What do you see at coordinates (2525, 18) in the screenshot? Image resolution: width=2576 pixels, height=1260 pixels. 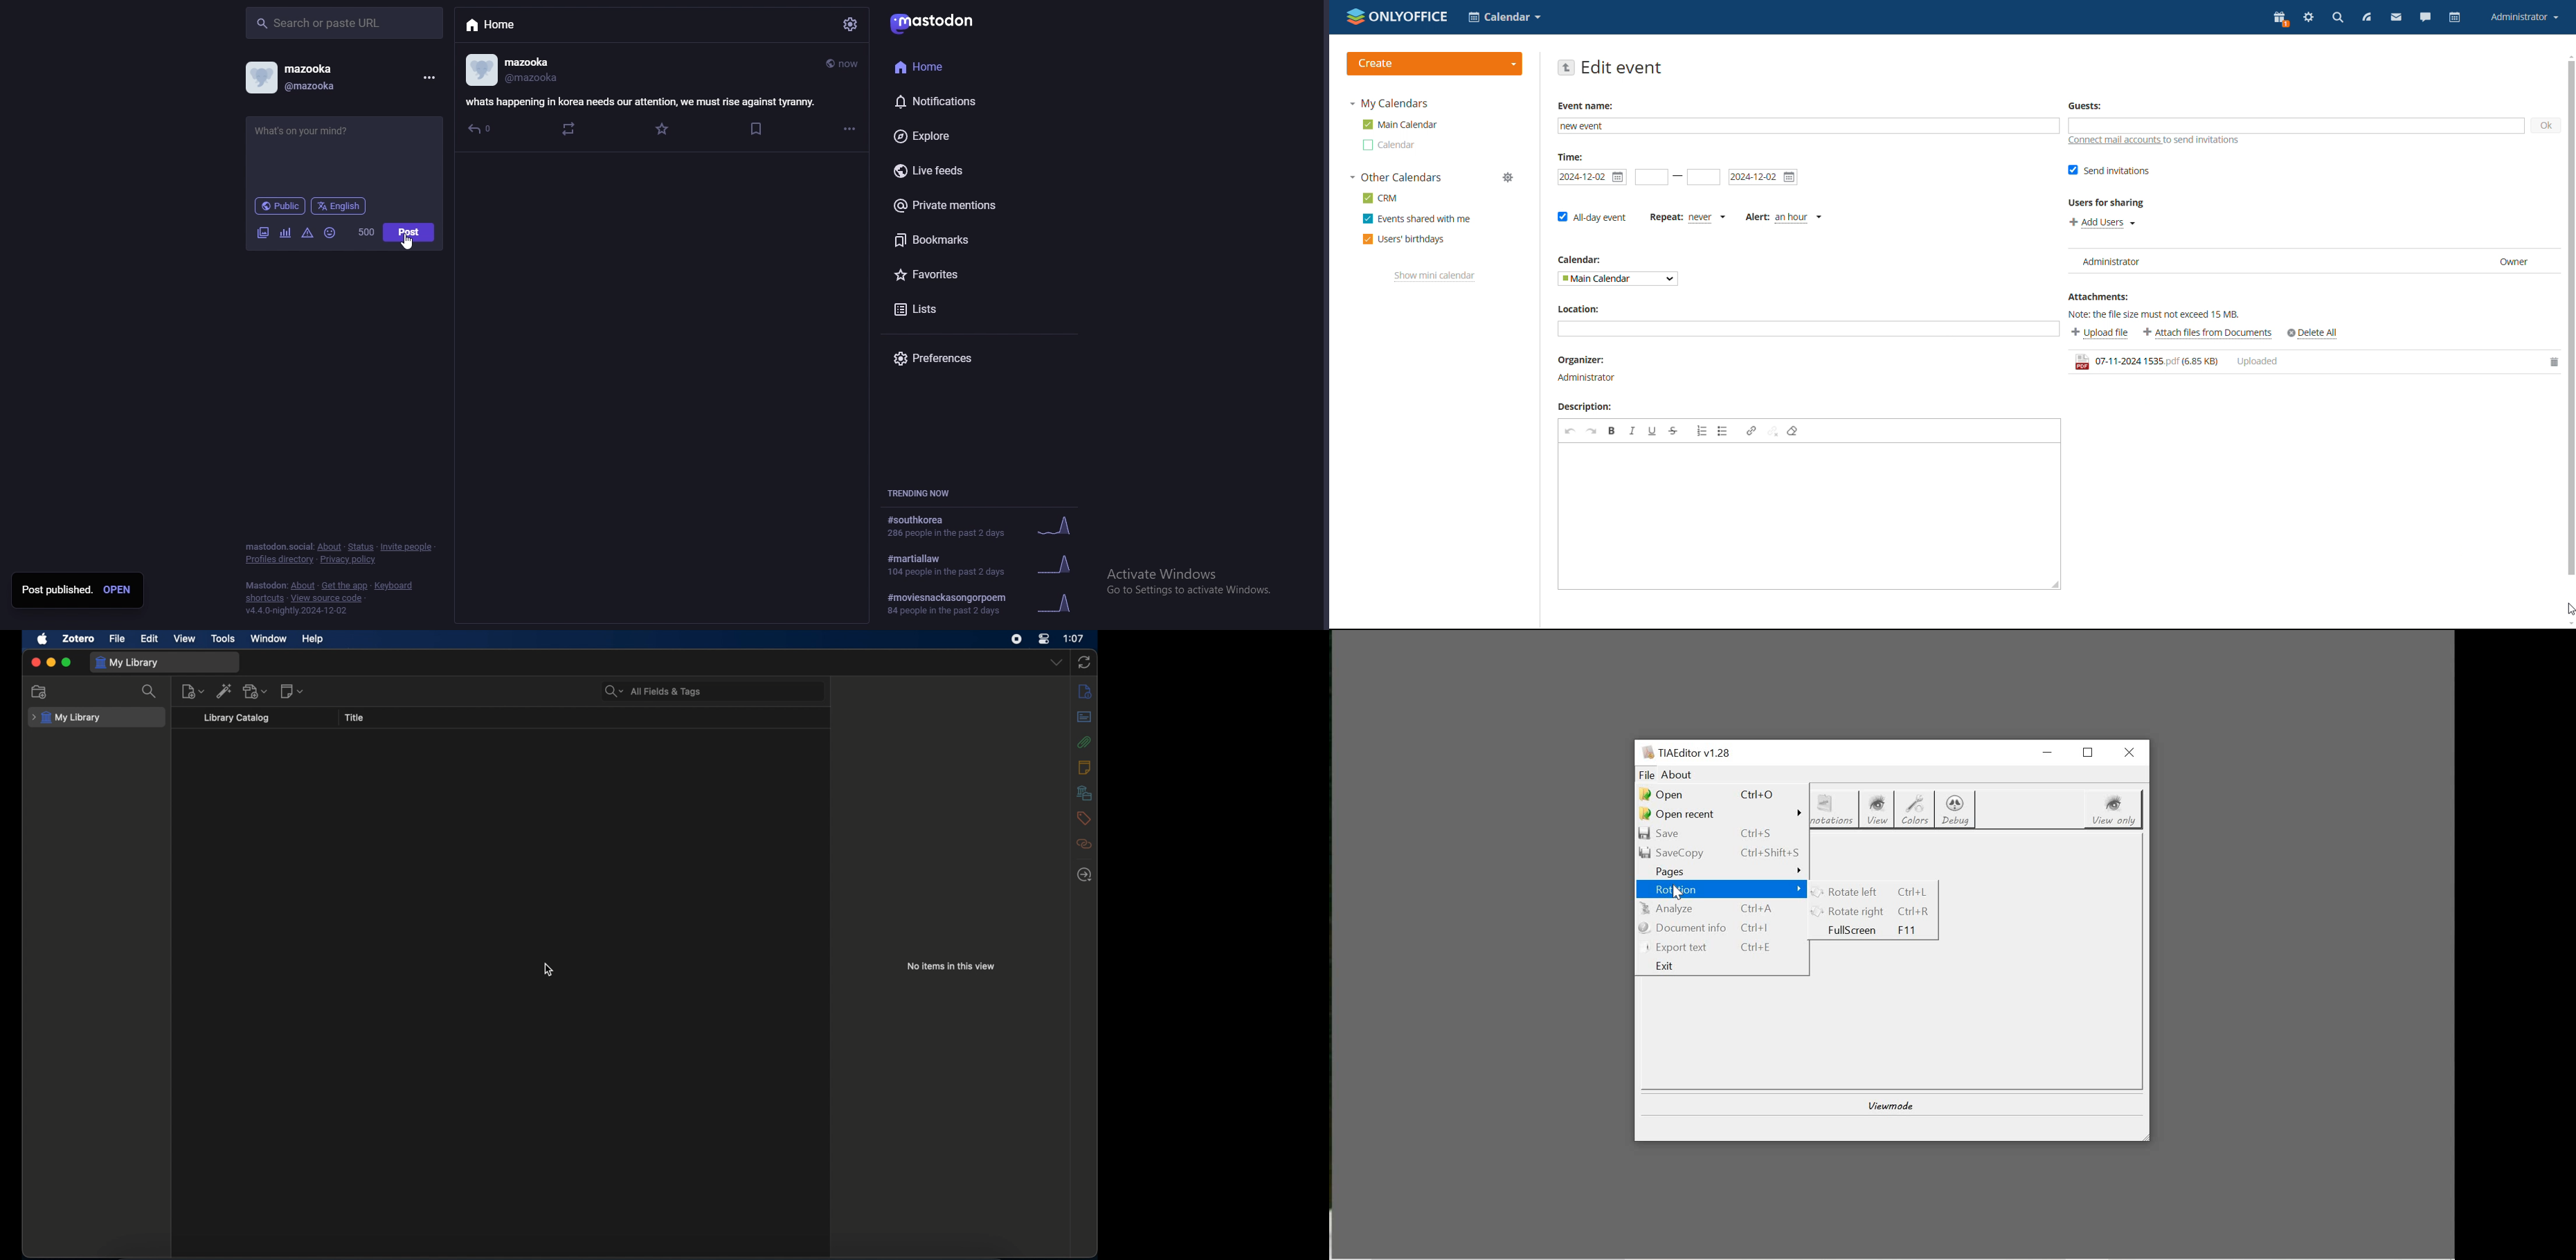 I see `account` at bounding box center [2525, 18].